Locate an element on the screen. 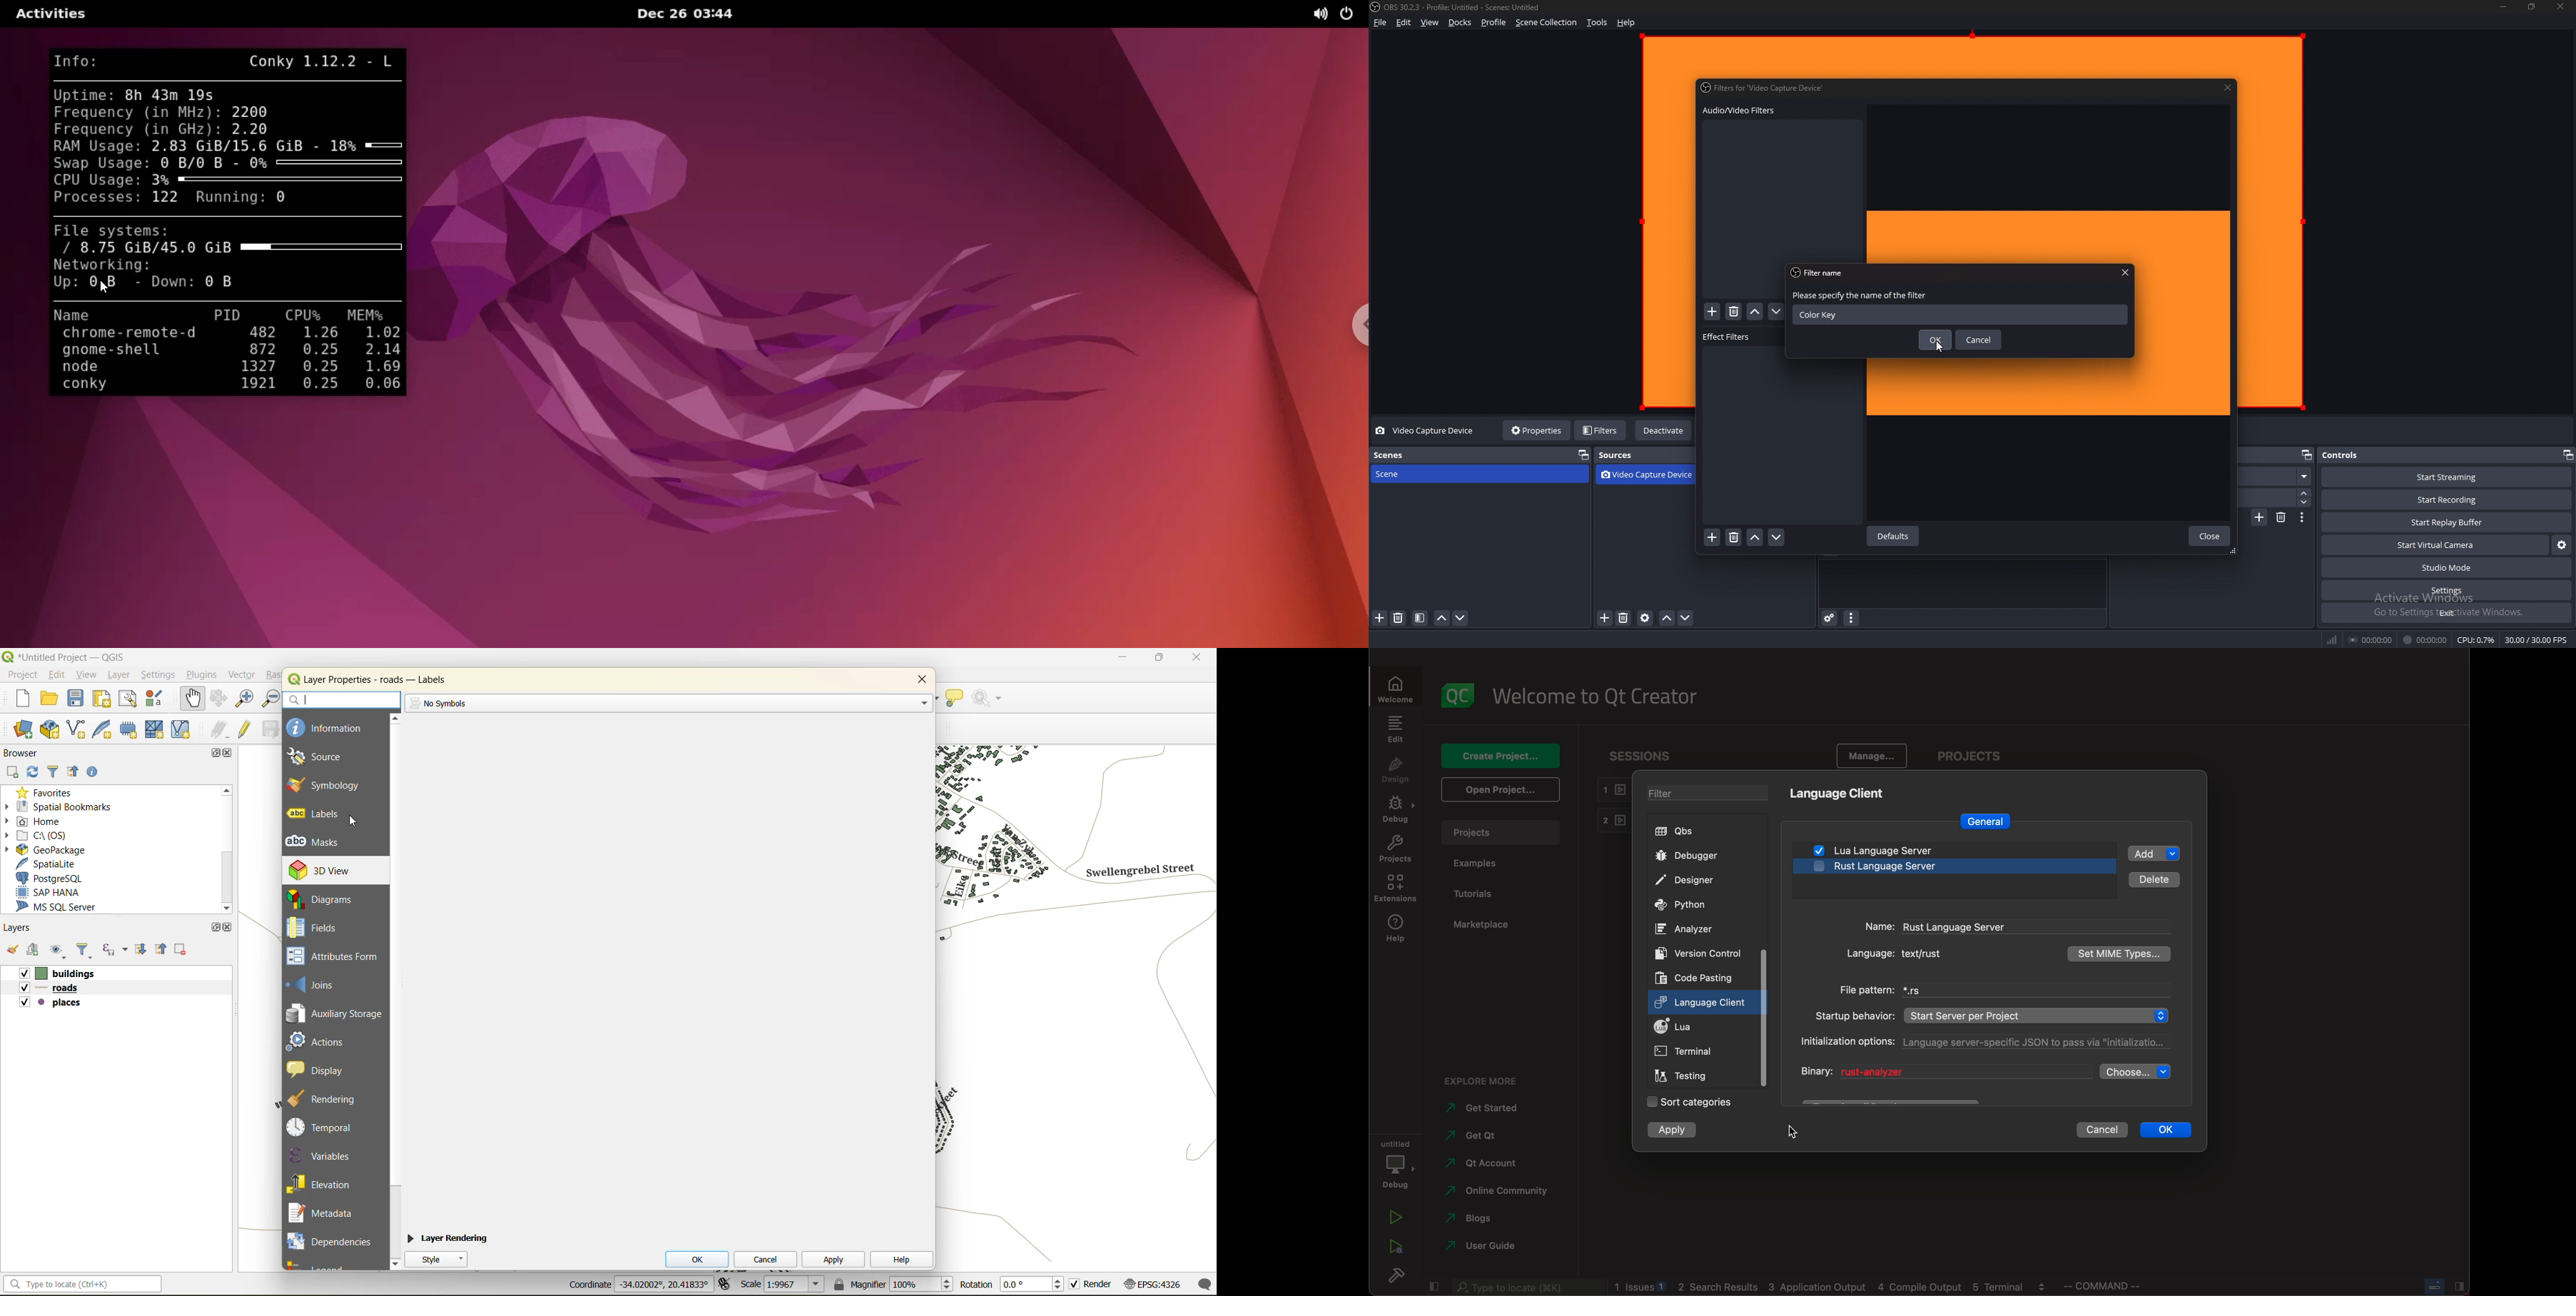  docks is located at coordinates (1460, 23).